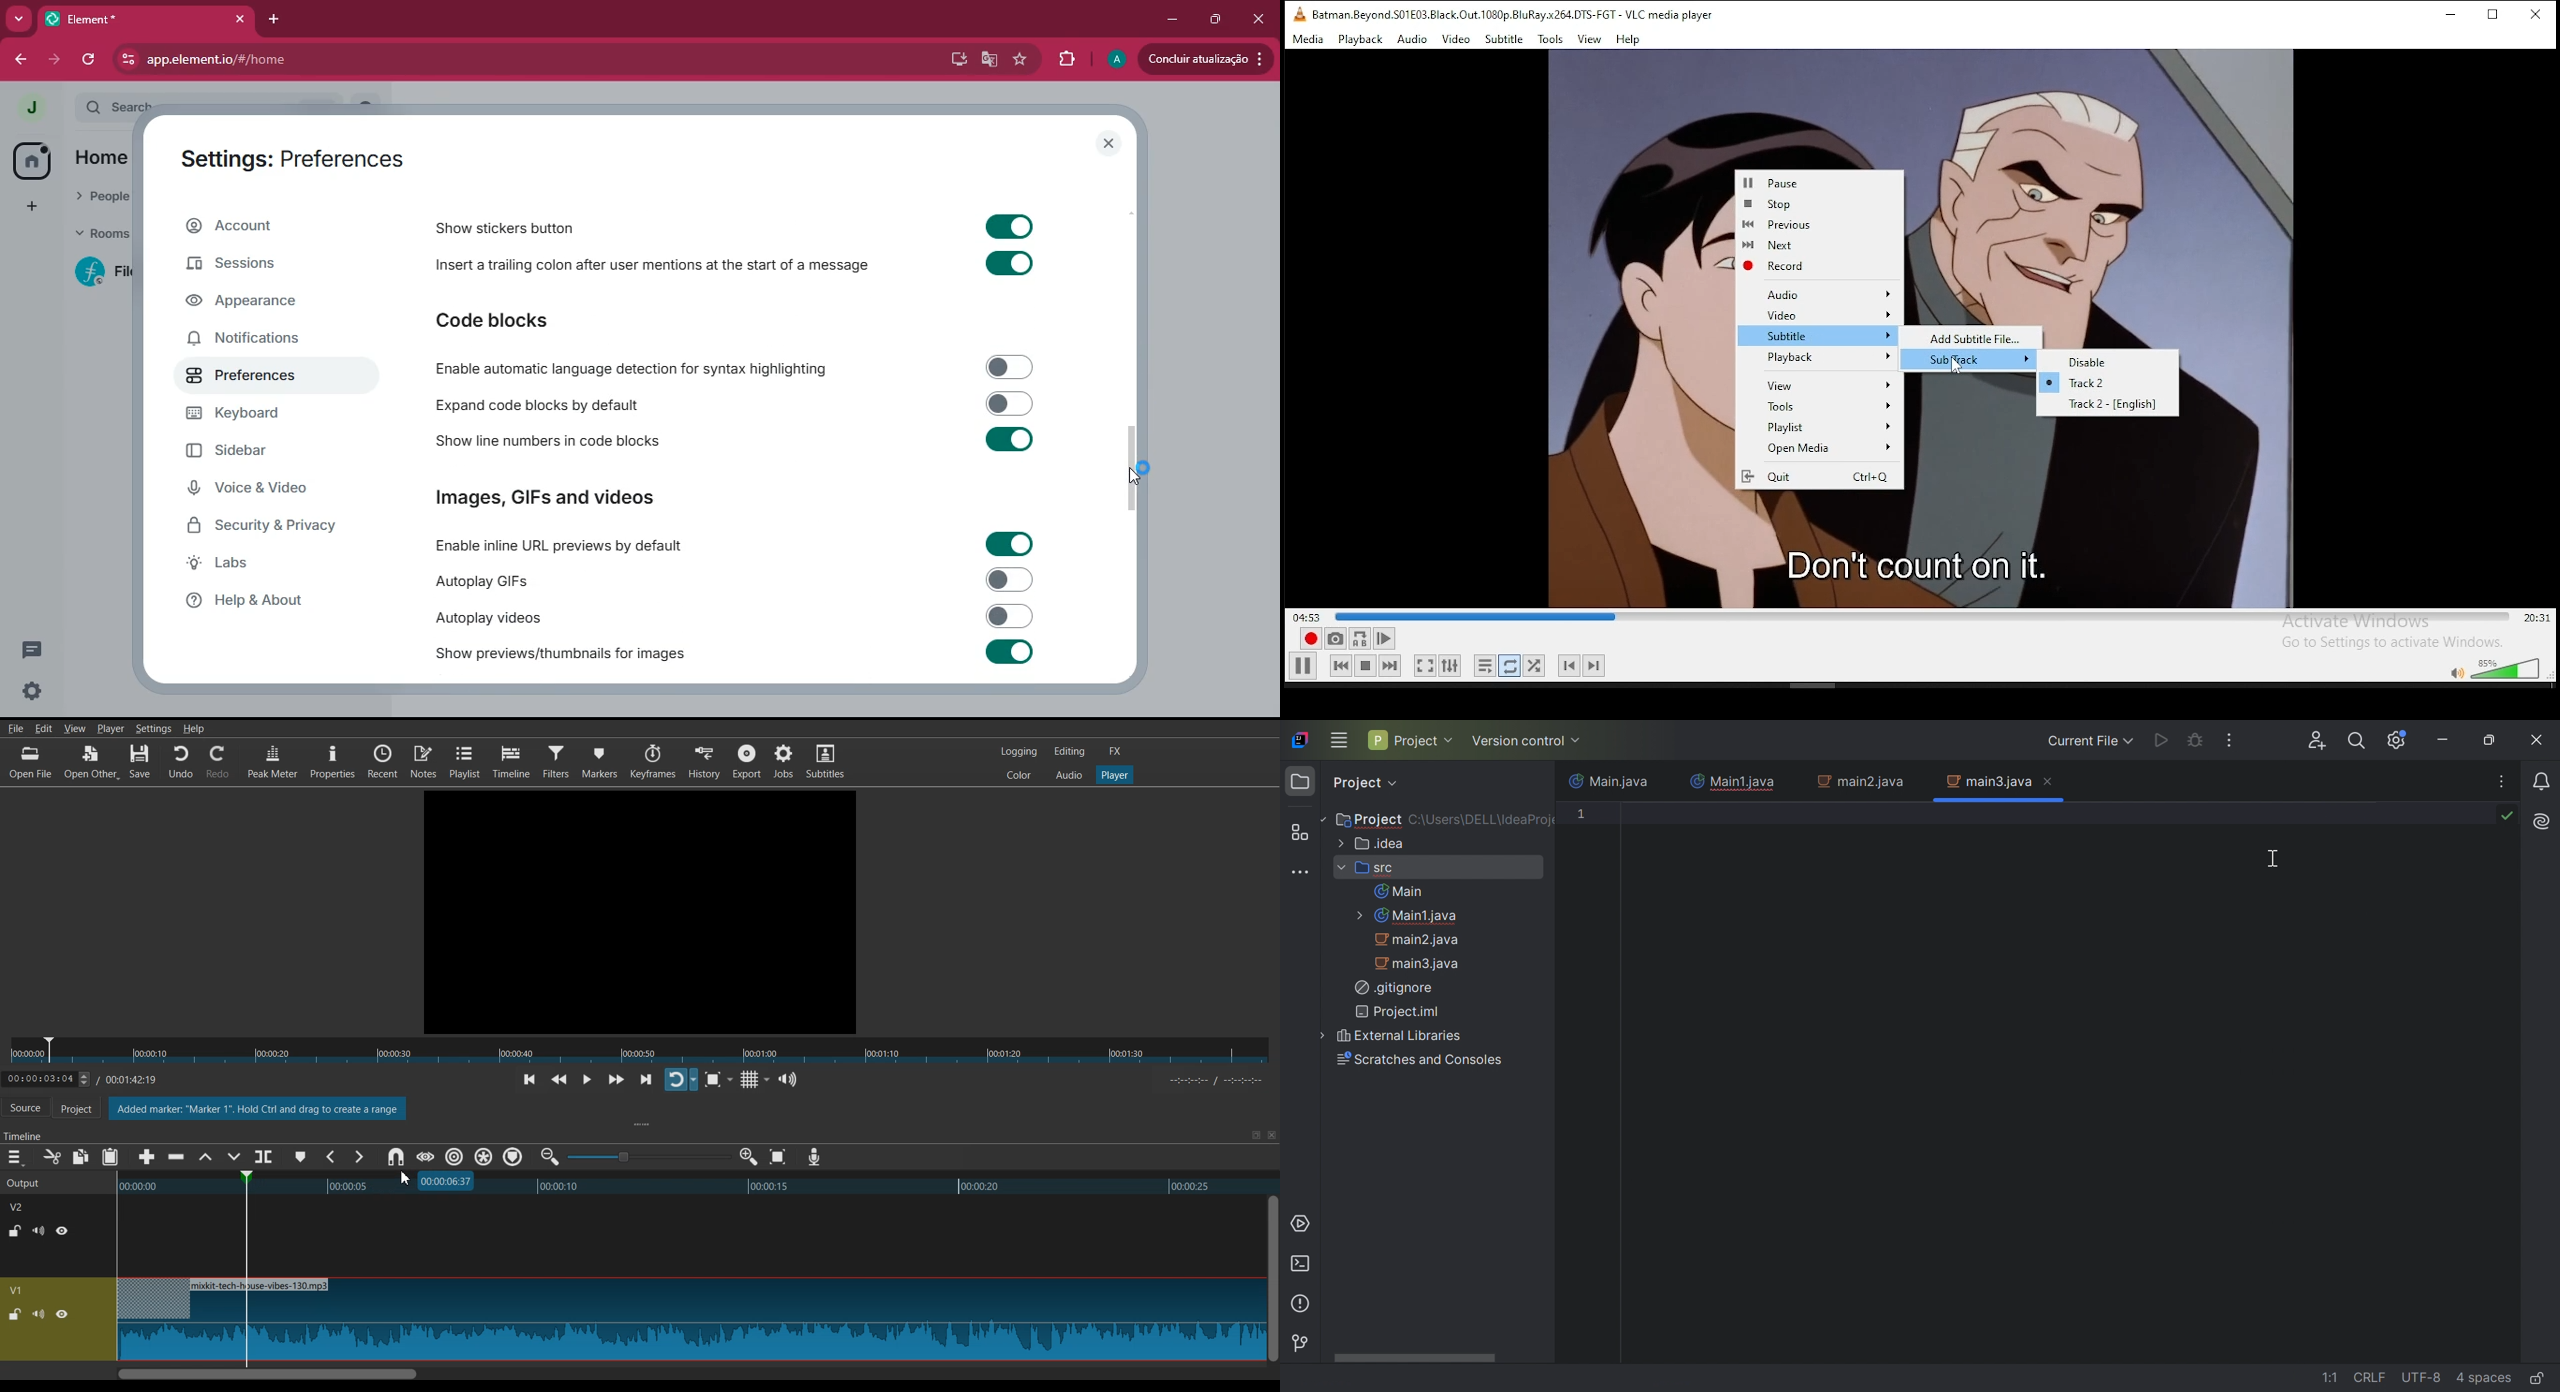 The height and width of the screenshot is (1400, 2576). Describe the element at coordinates (405, 1179) in the screenshot. I see `Cursor` at that location.